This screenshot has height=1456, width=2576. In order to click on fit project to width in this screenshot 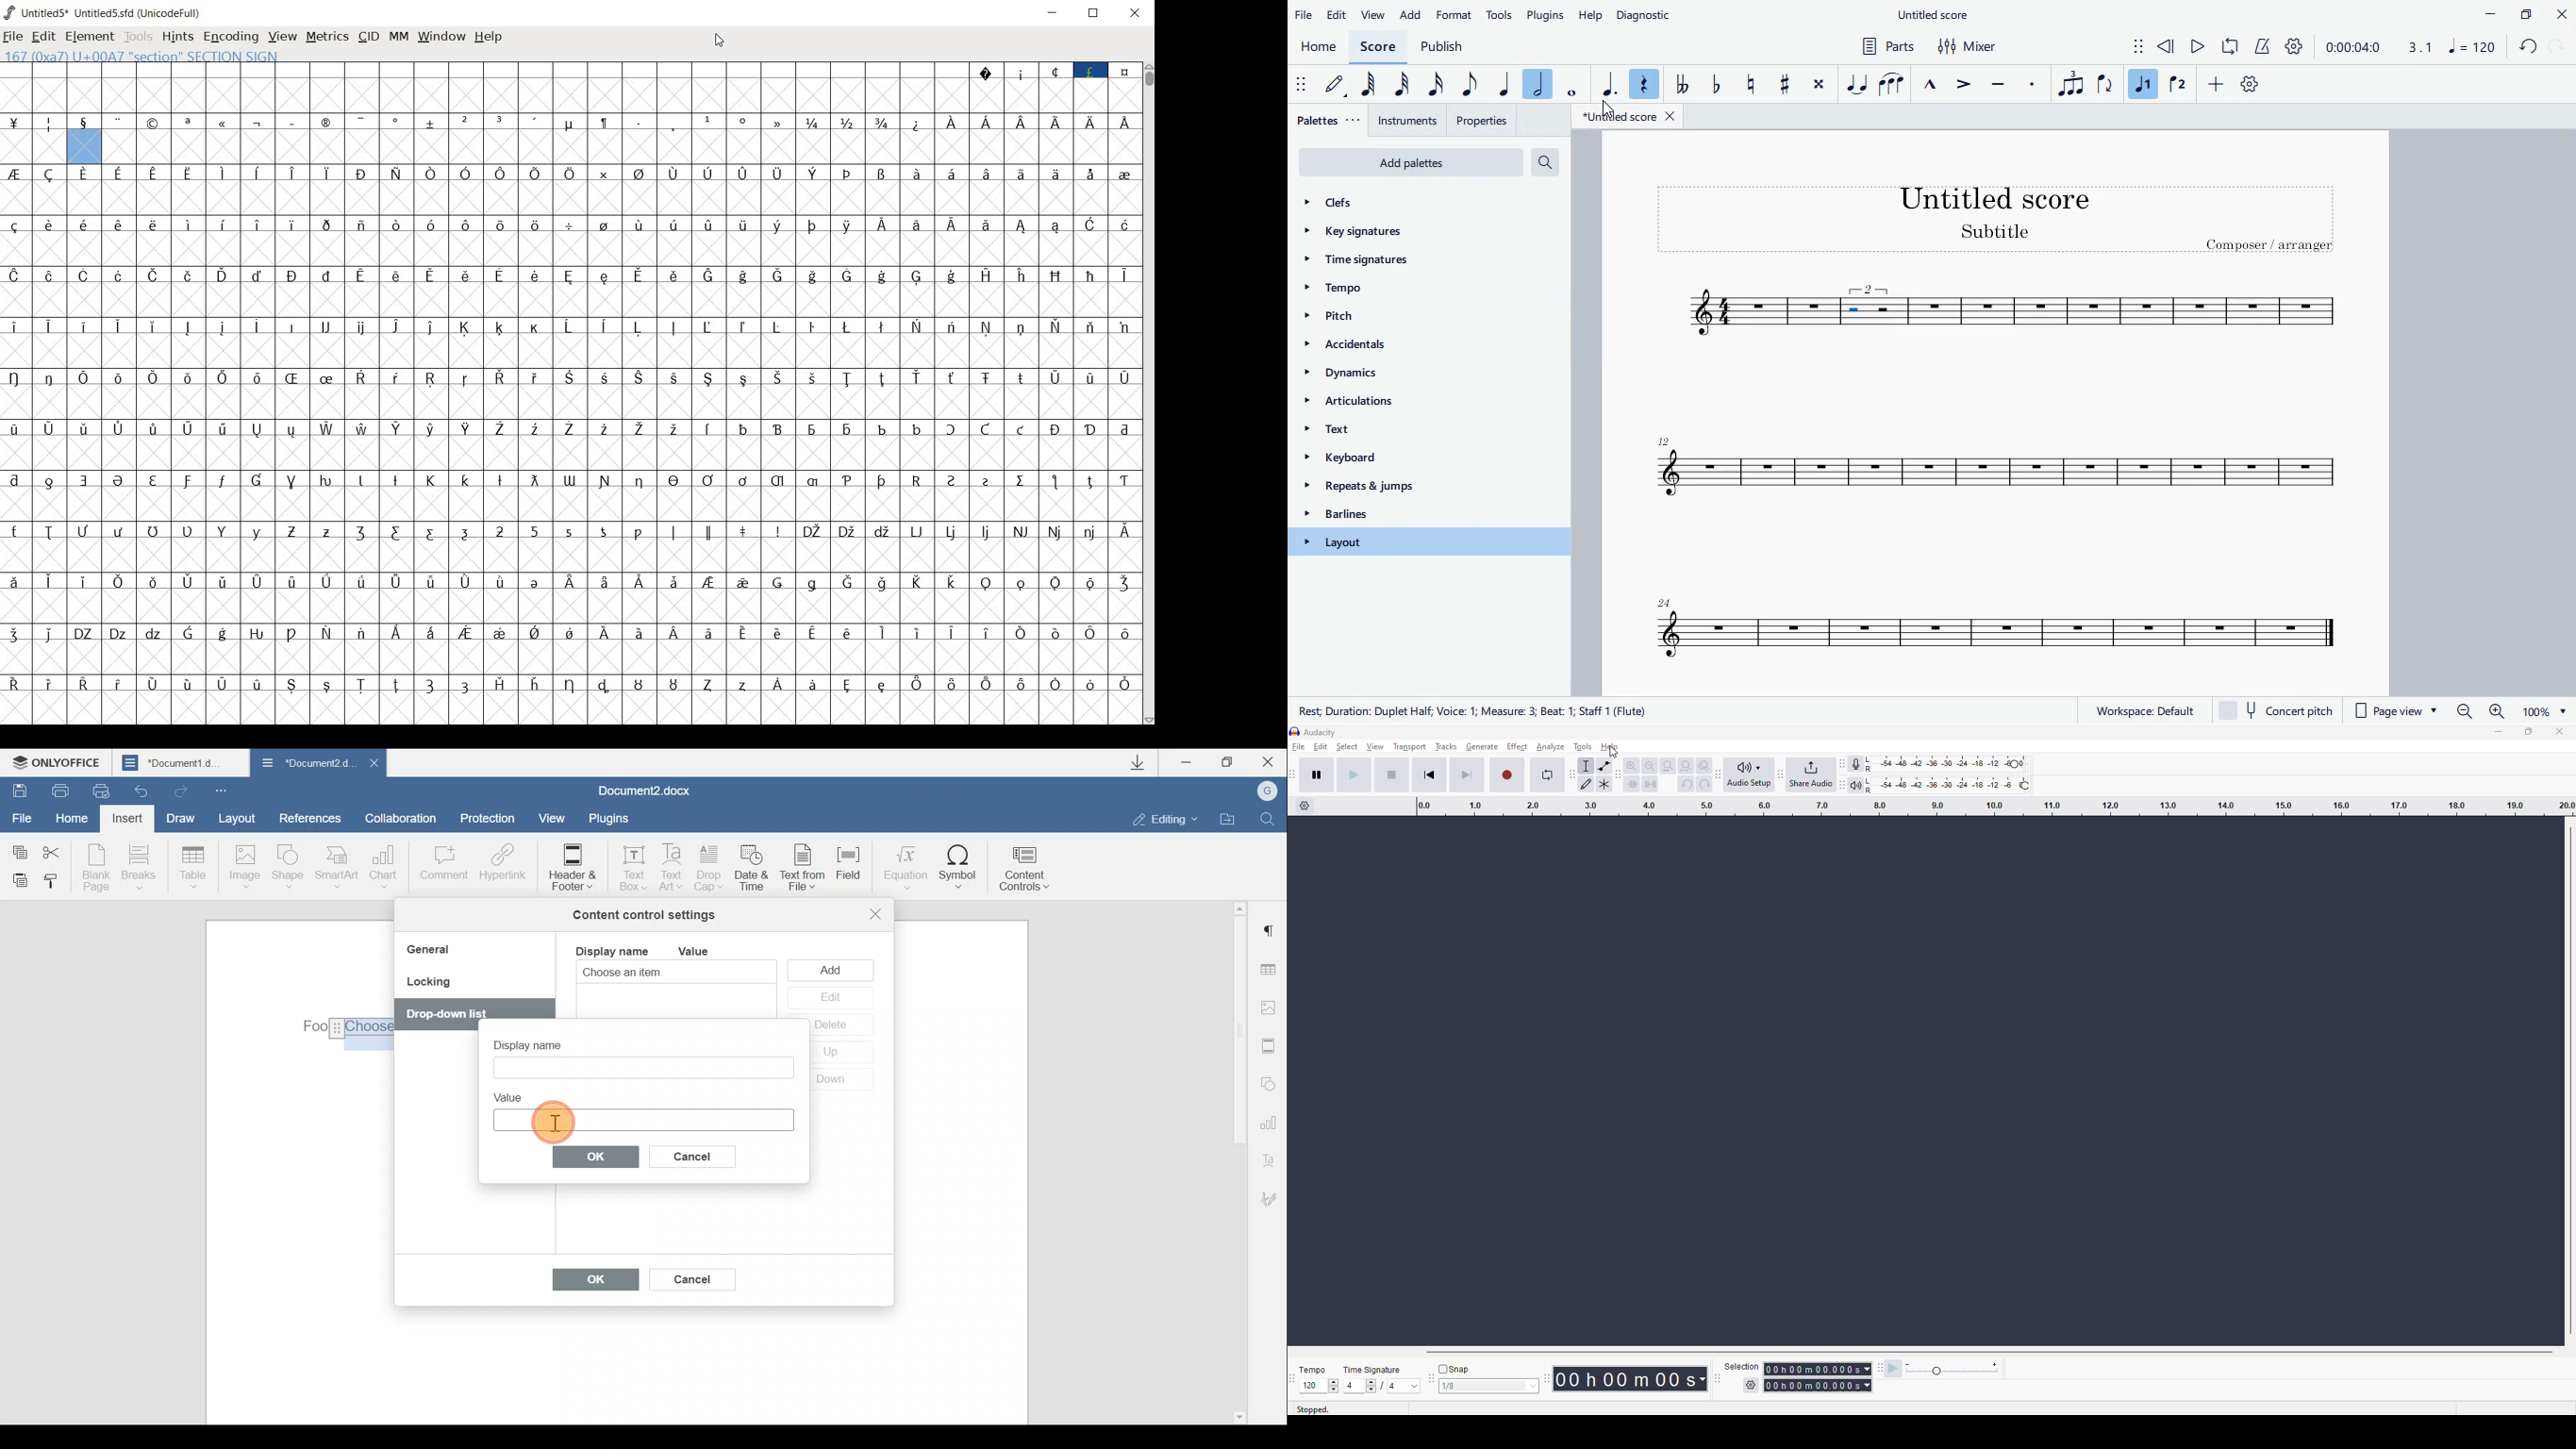, I will do `click(1685, 766)`.